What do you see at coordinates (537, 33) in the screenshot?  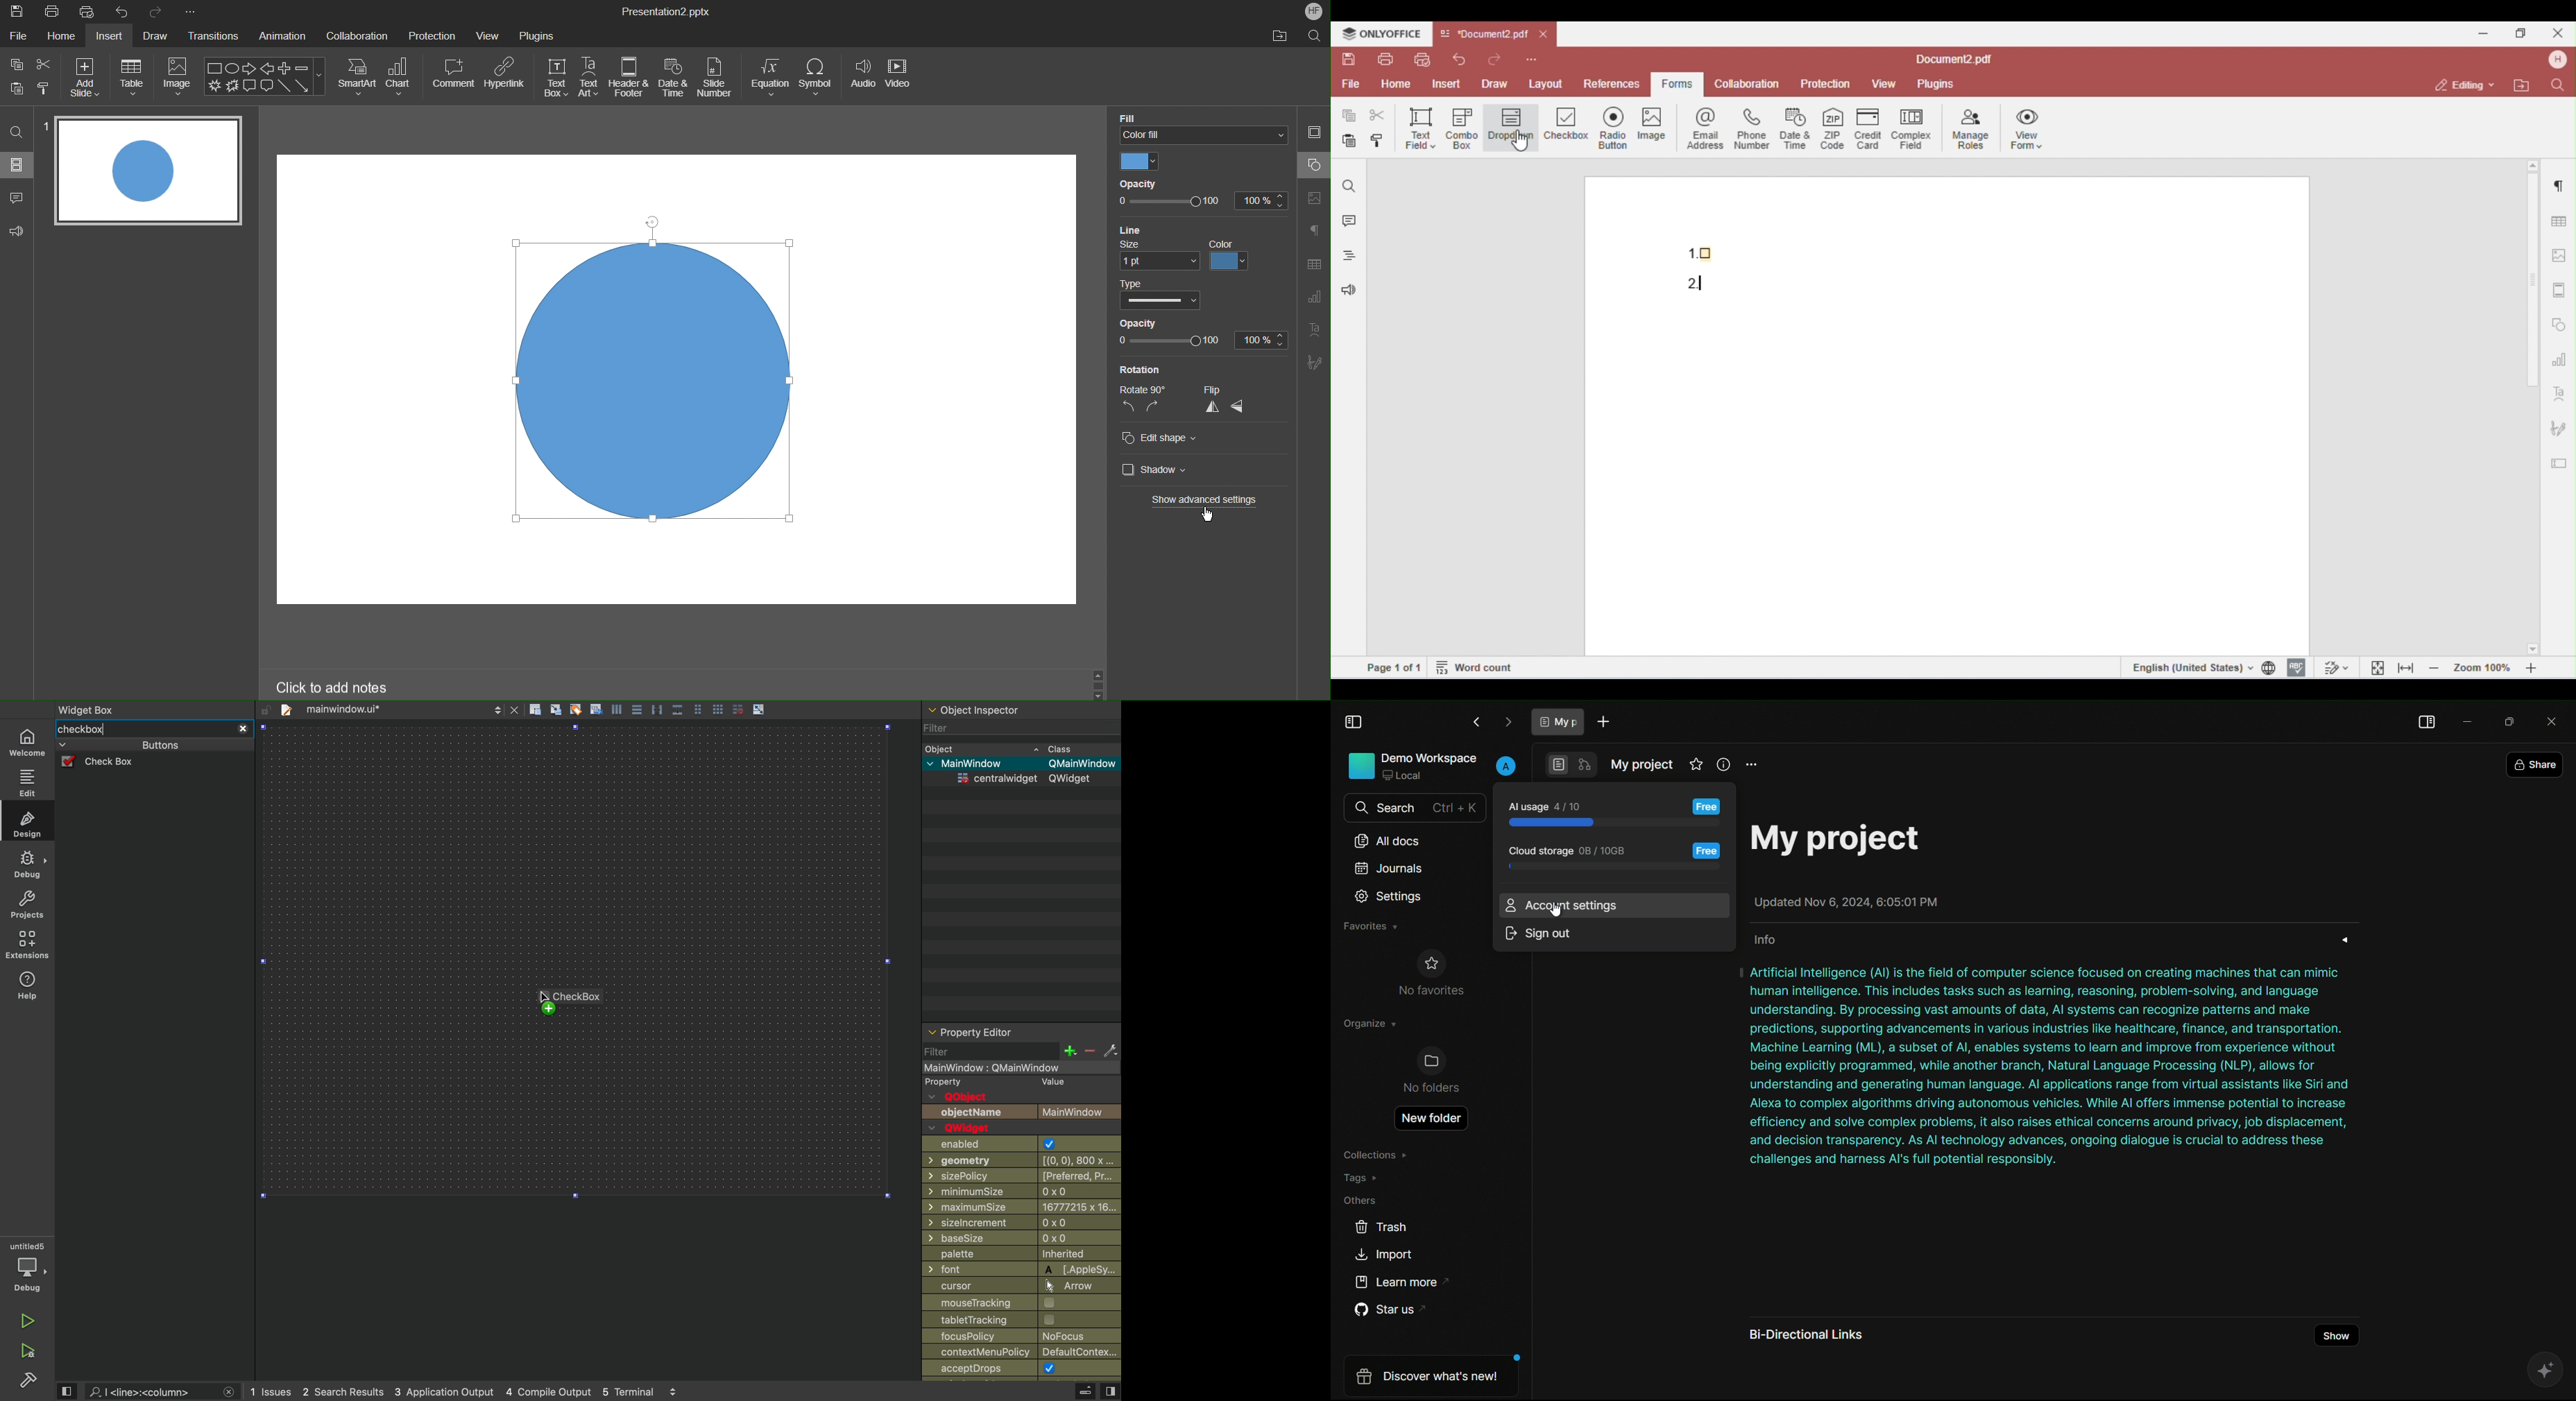 I see `Plugins` at bounding box center [537, 33].